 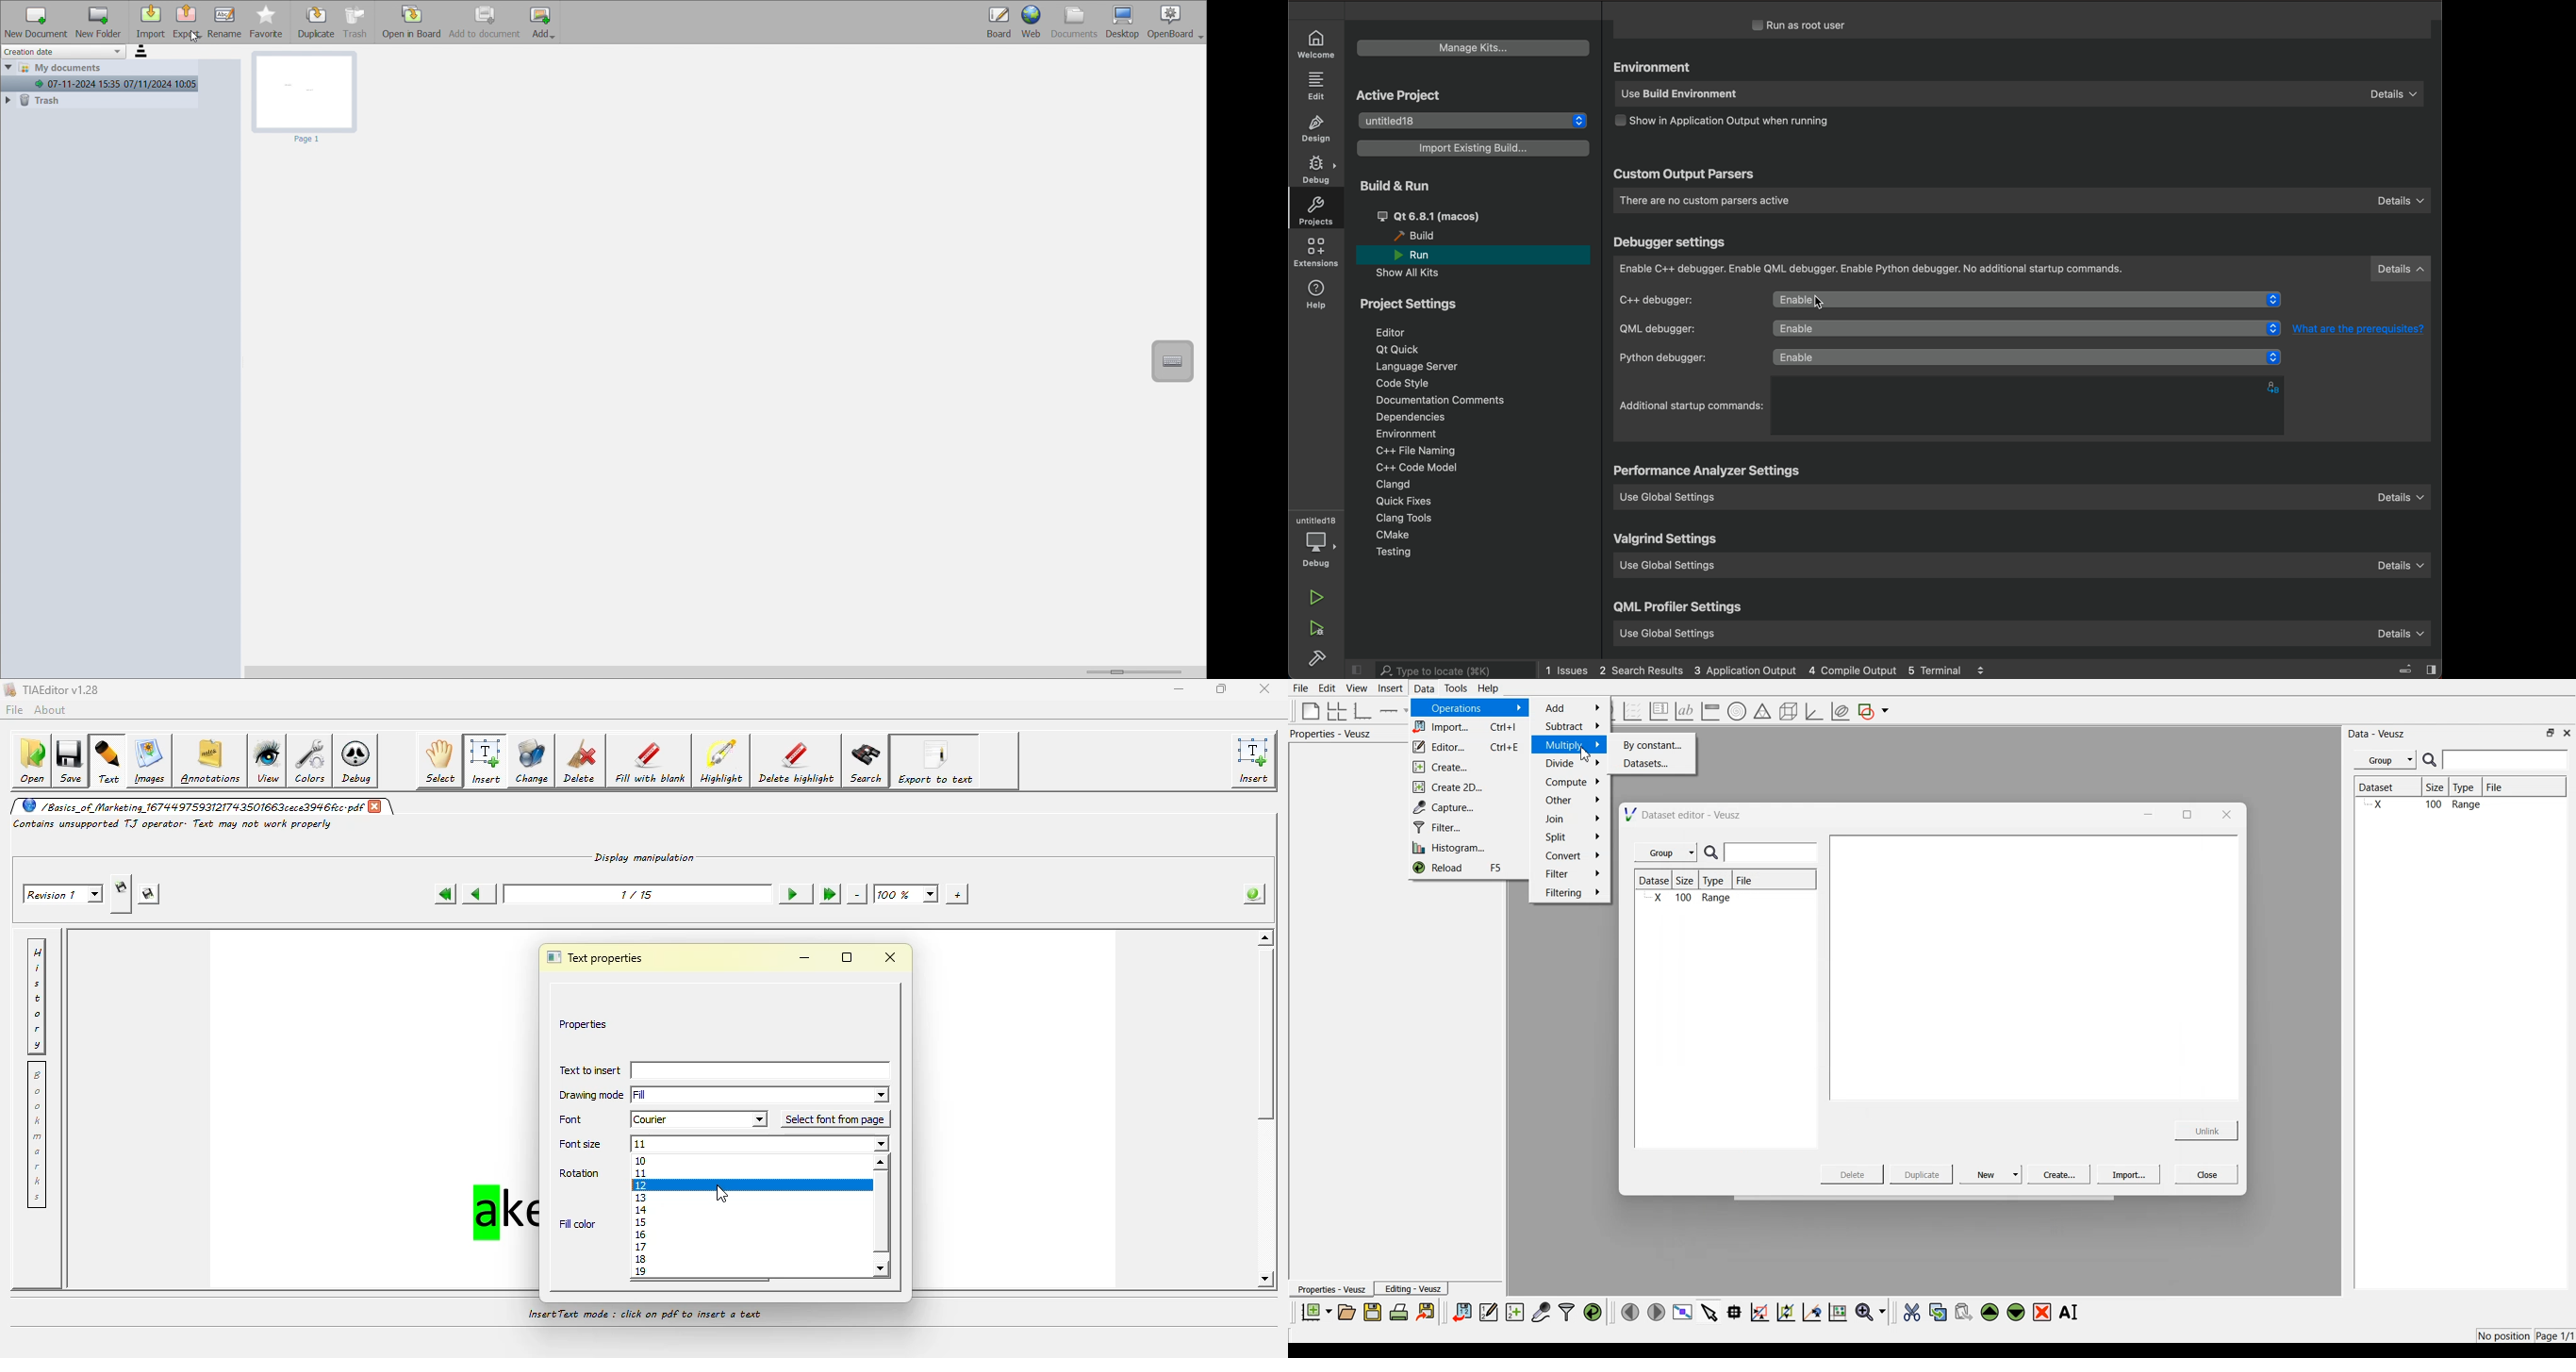 I want to click on python debugger, so click(x=1953, y=358).